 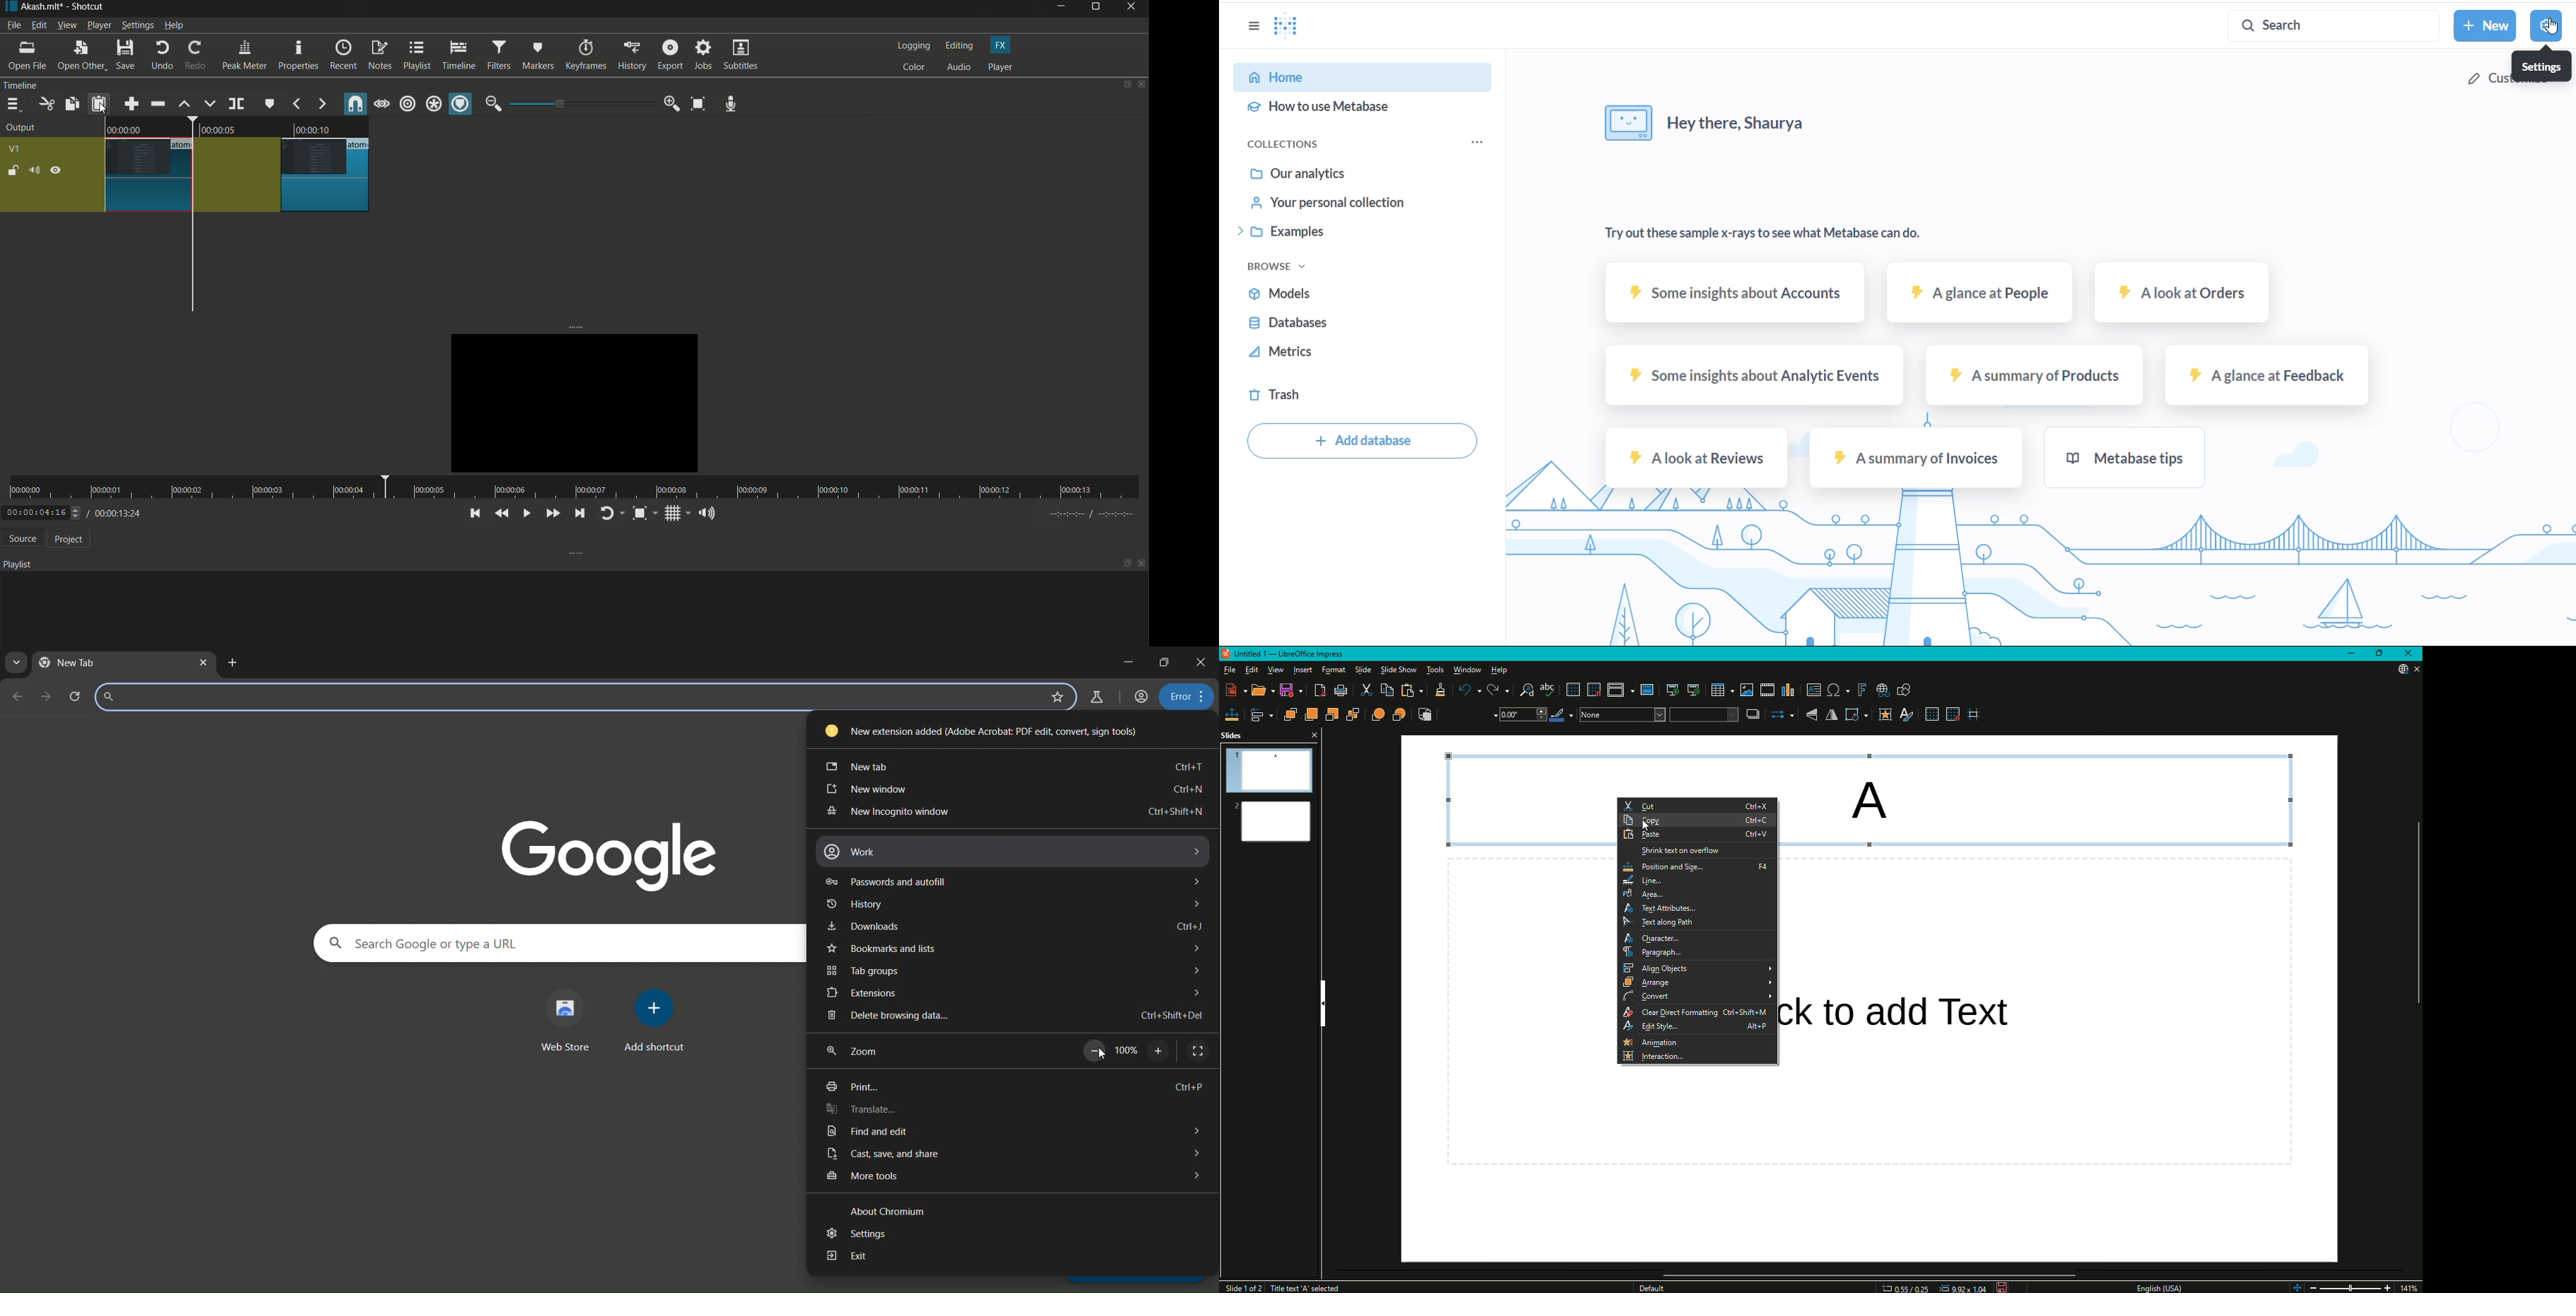 What do you see at coordinates (1862, 690) in the screenshot?
I see `Insert Fontwork Text` at bounding box center [1862, 690].